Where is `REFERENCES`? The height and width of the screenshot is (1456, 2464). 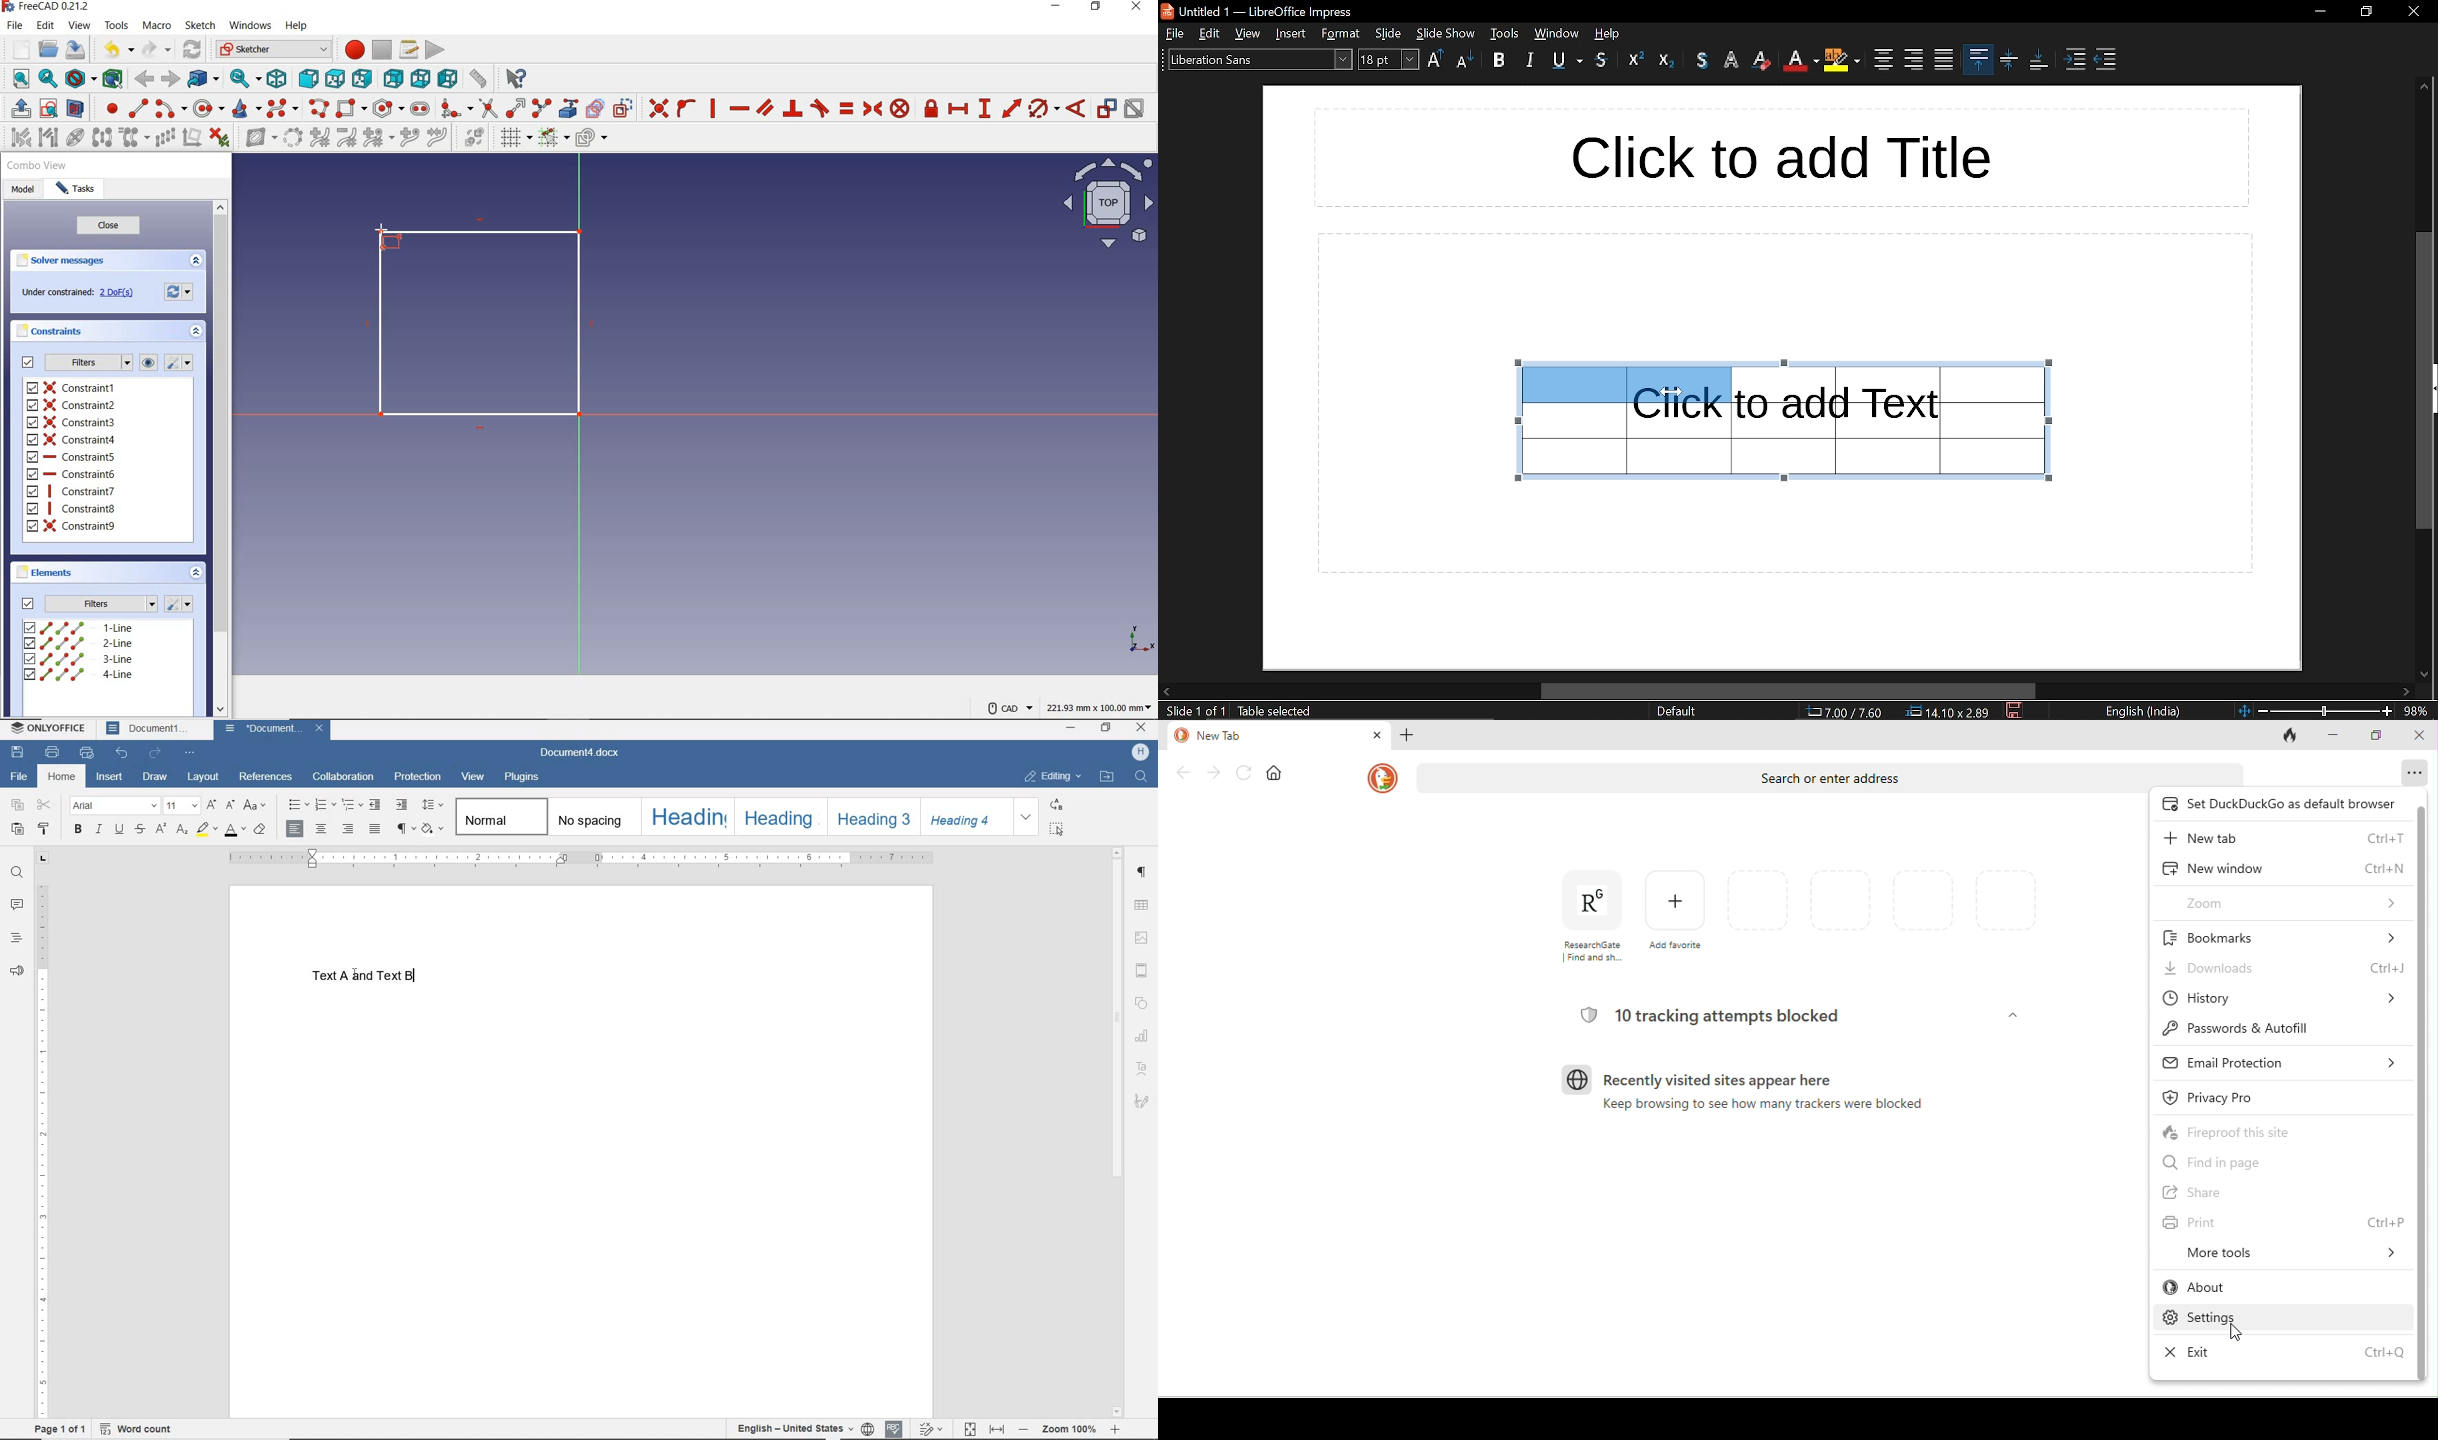
REFERENCES is located at coordinates (266, 778).